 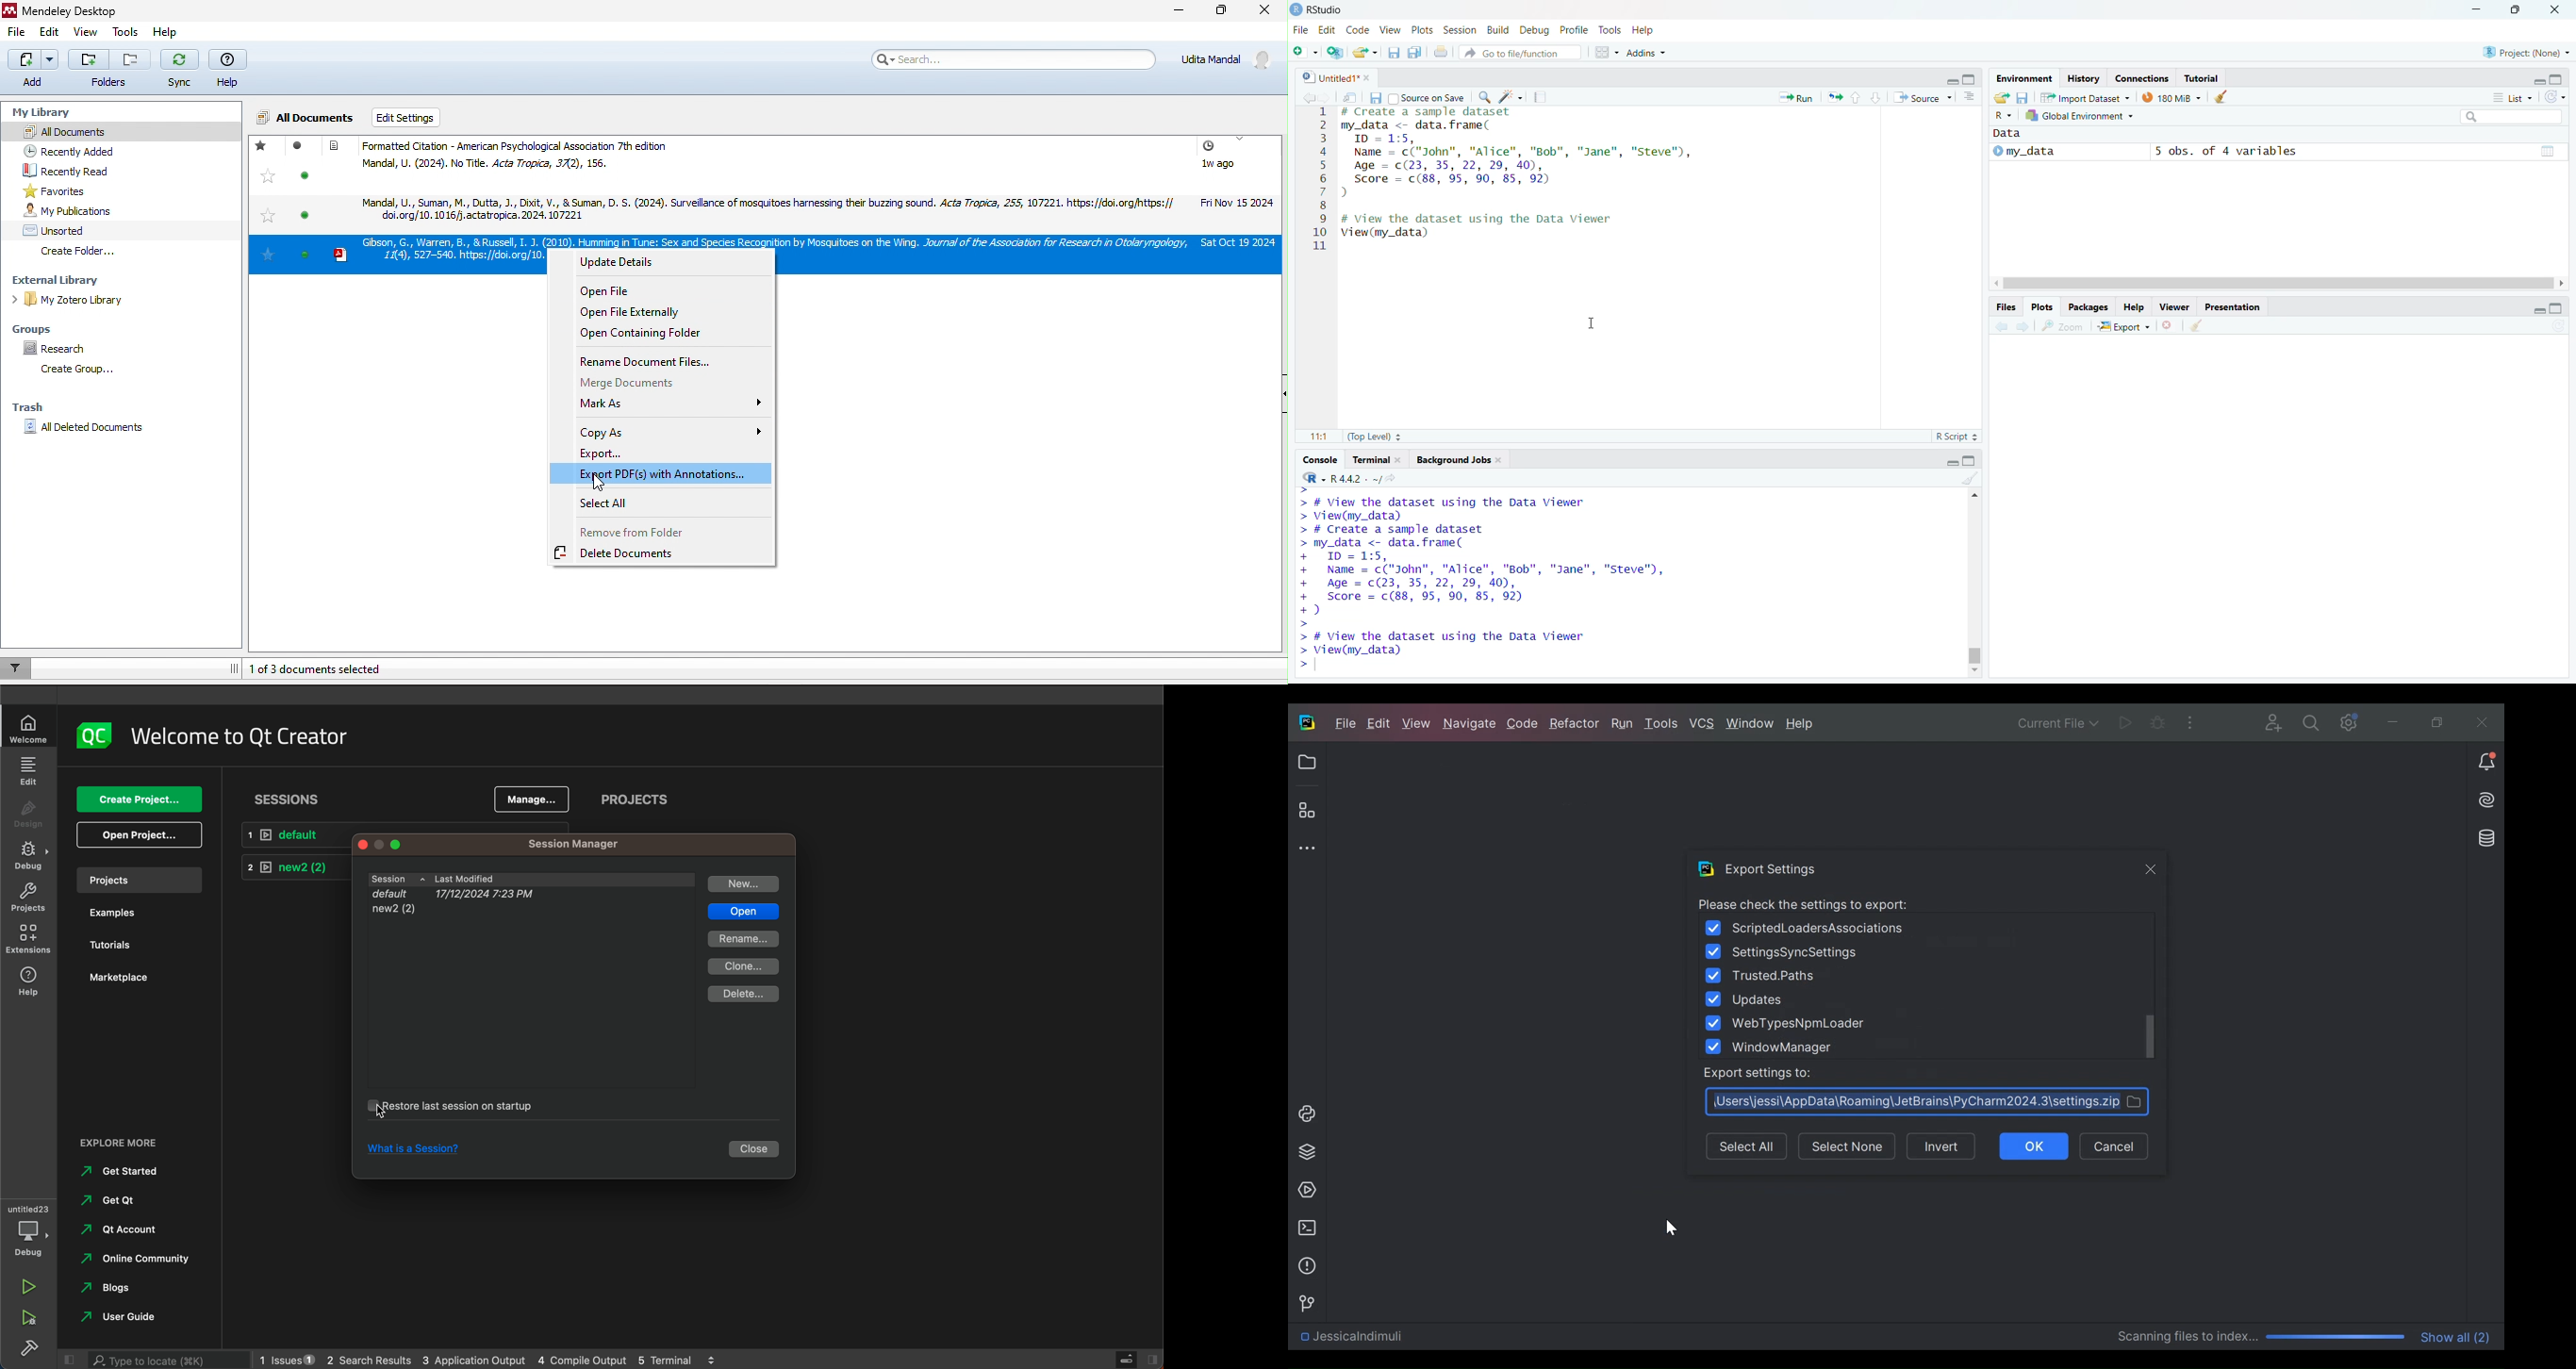 I want to click on file, so click(x=18, y=30).